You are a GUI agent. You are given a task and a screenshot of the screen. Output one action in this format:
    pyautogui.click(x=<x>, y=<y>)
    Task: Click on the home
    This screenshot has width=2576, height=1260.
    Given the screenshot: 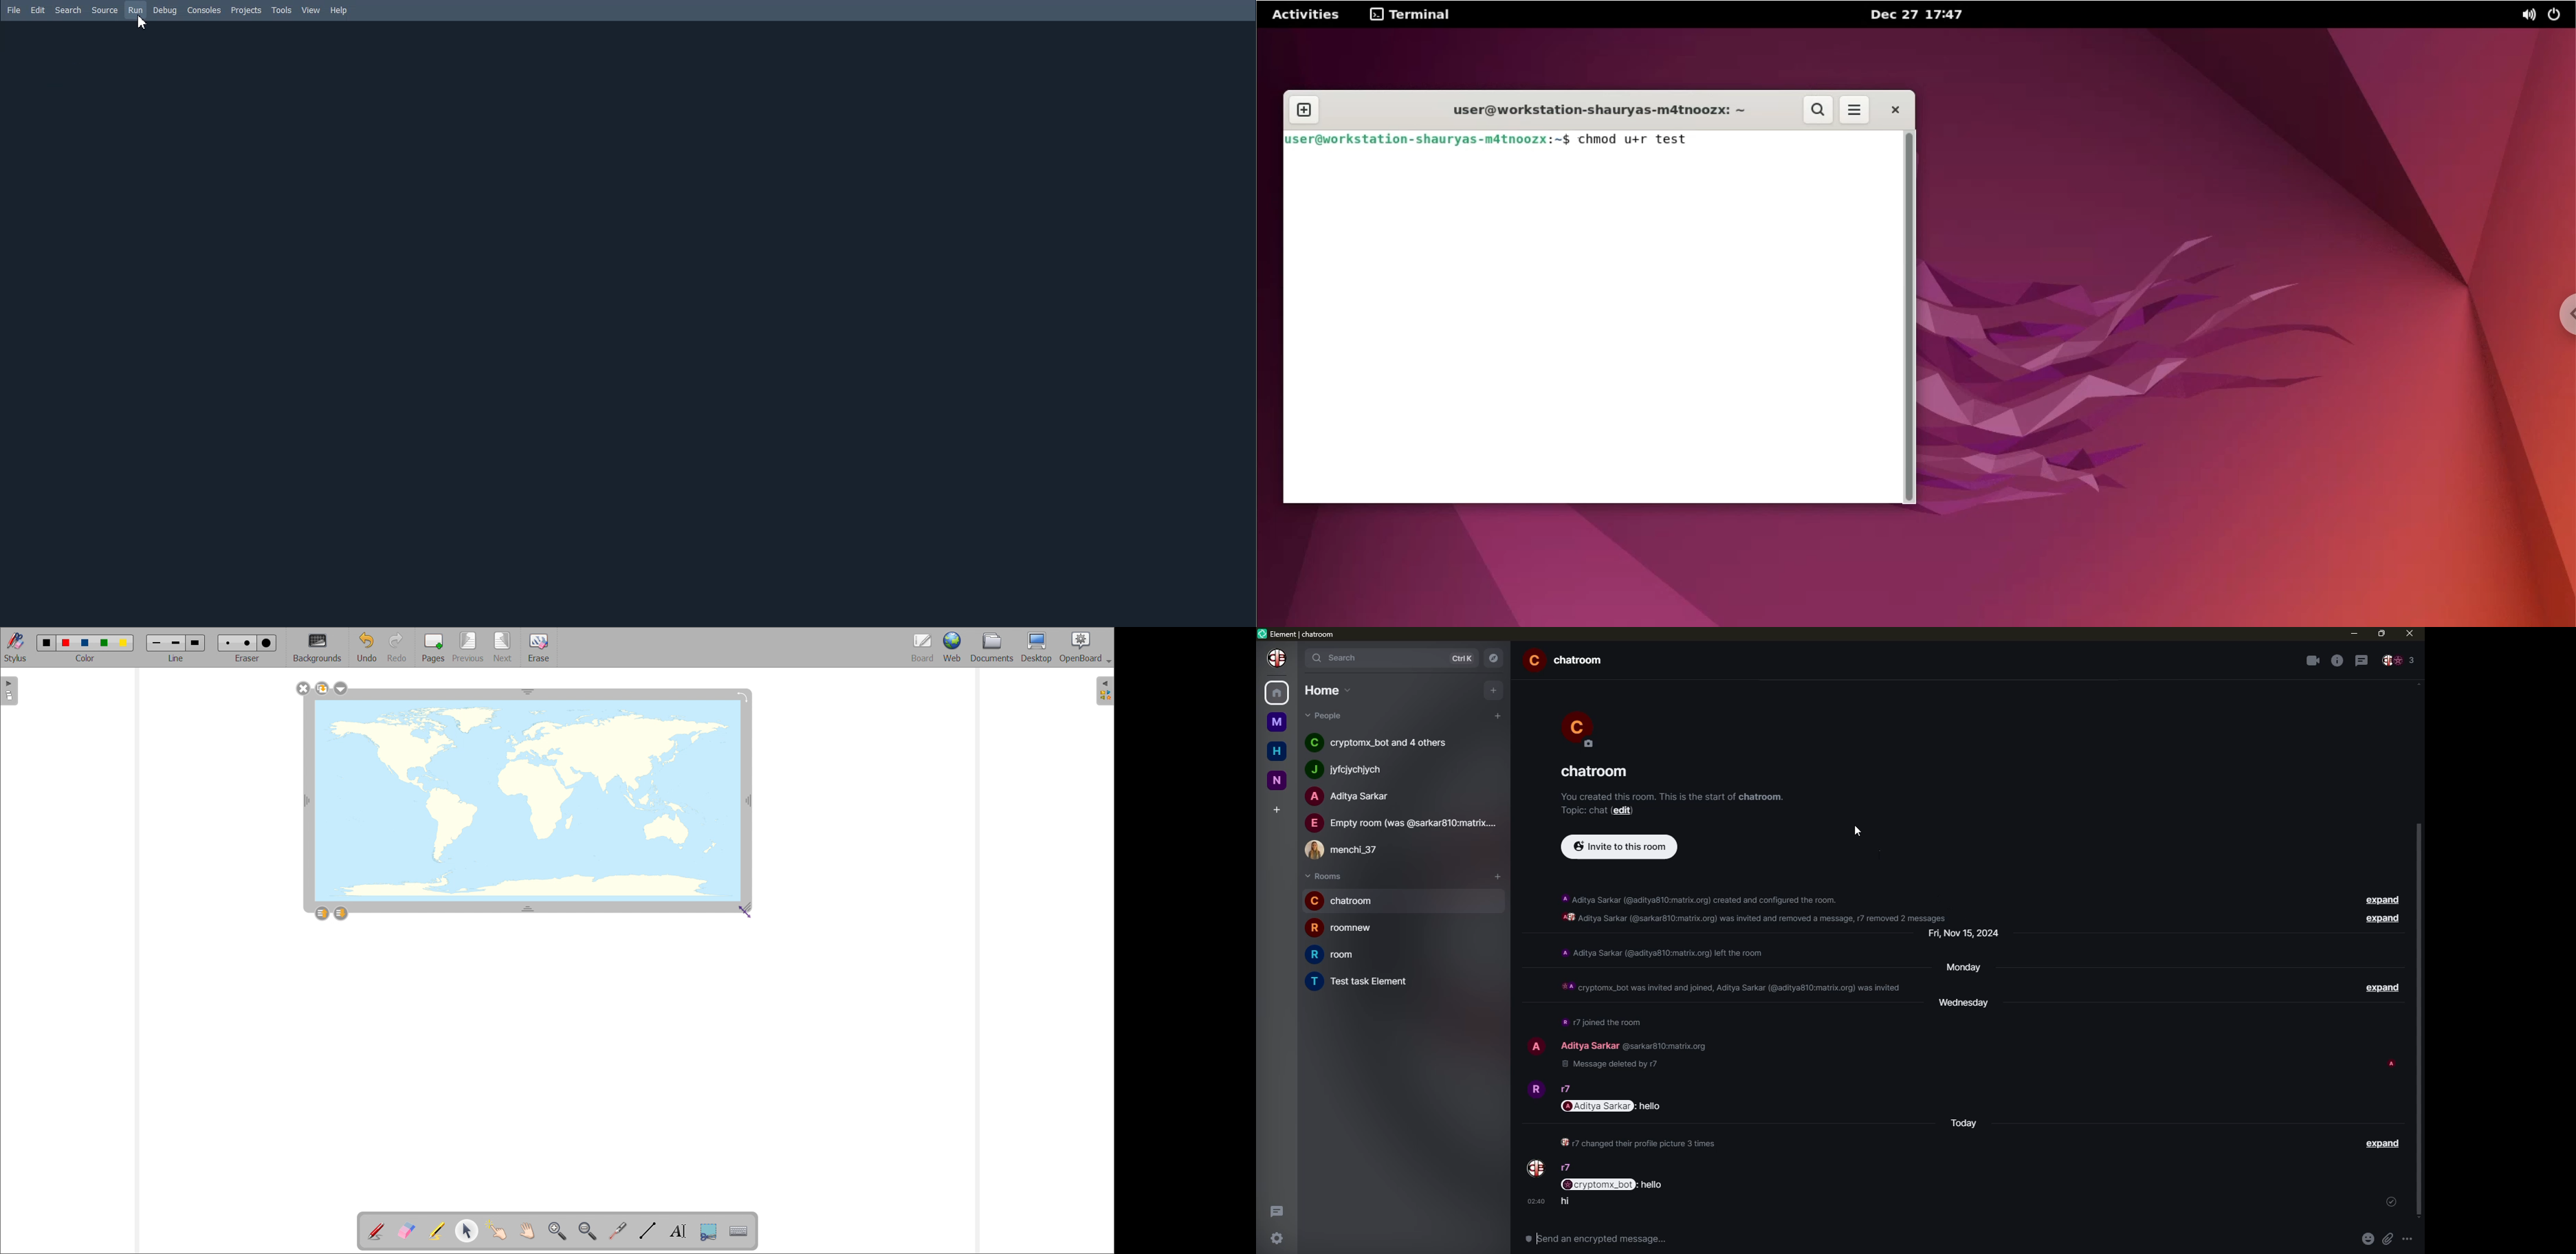 What is the action you would take?
    pyautogui.click(x=1278, y=693)
    